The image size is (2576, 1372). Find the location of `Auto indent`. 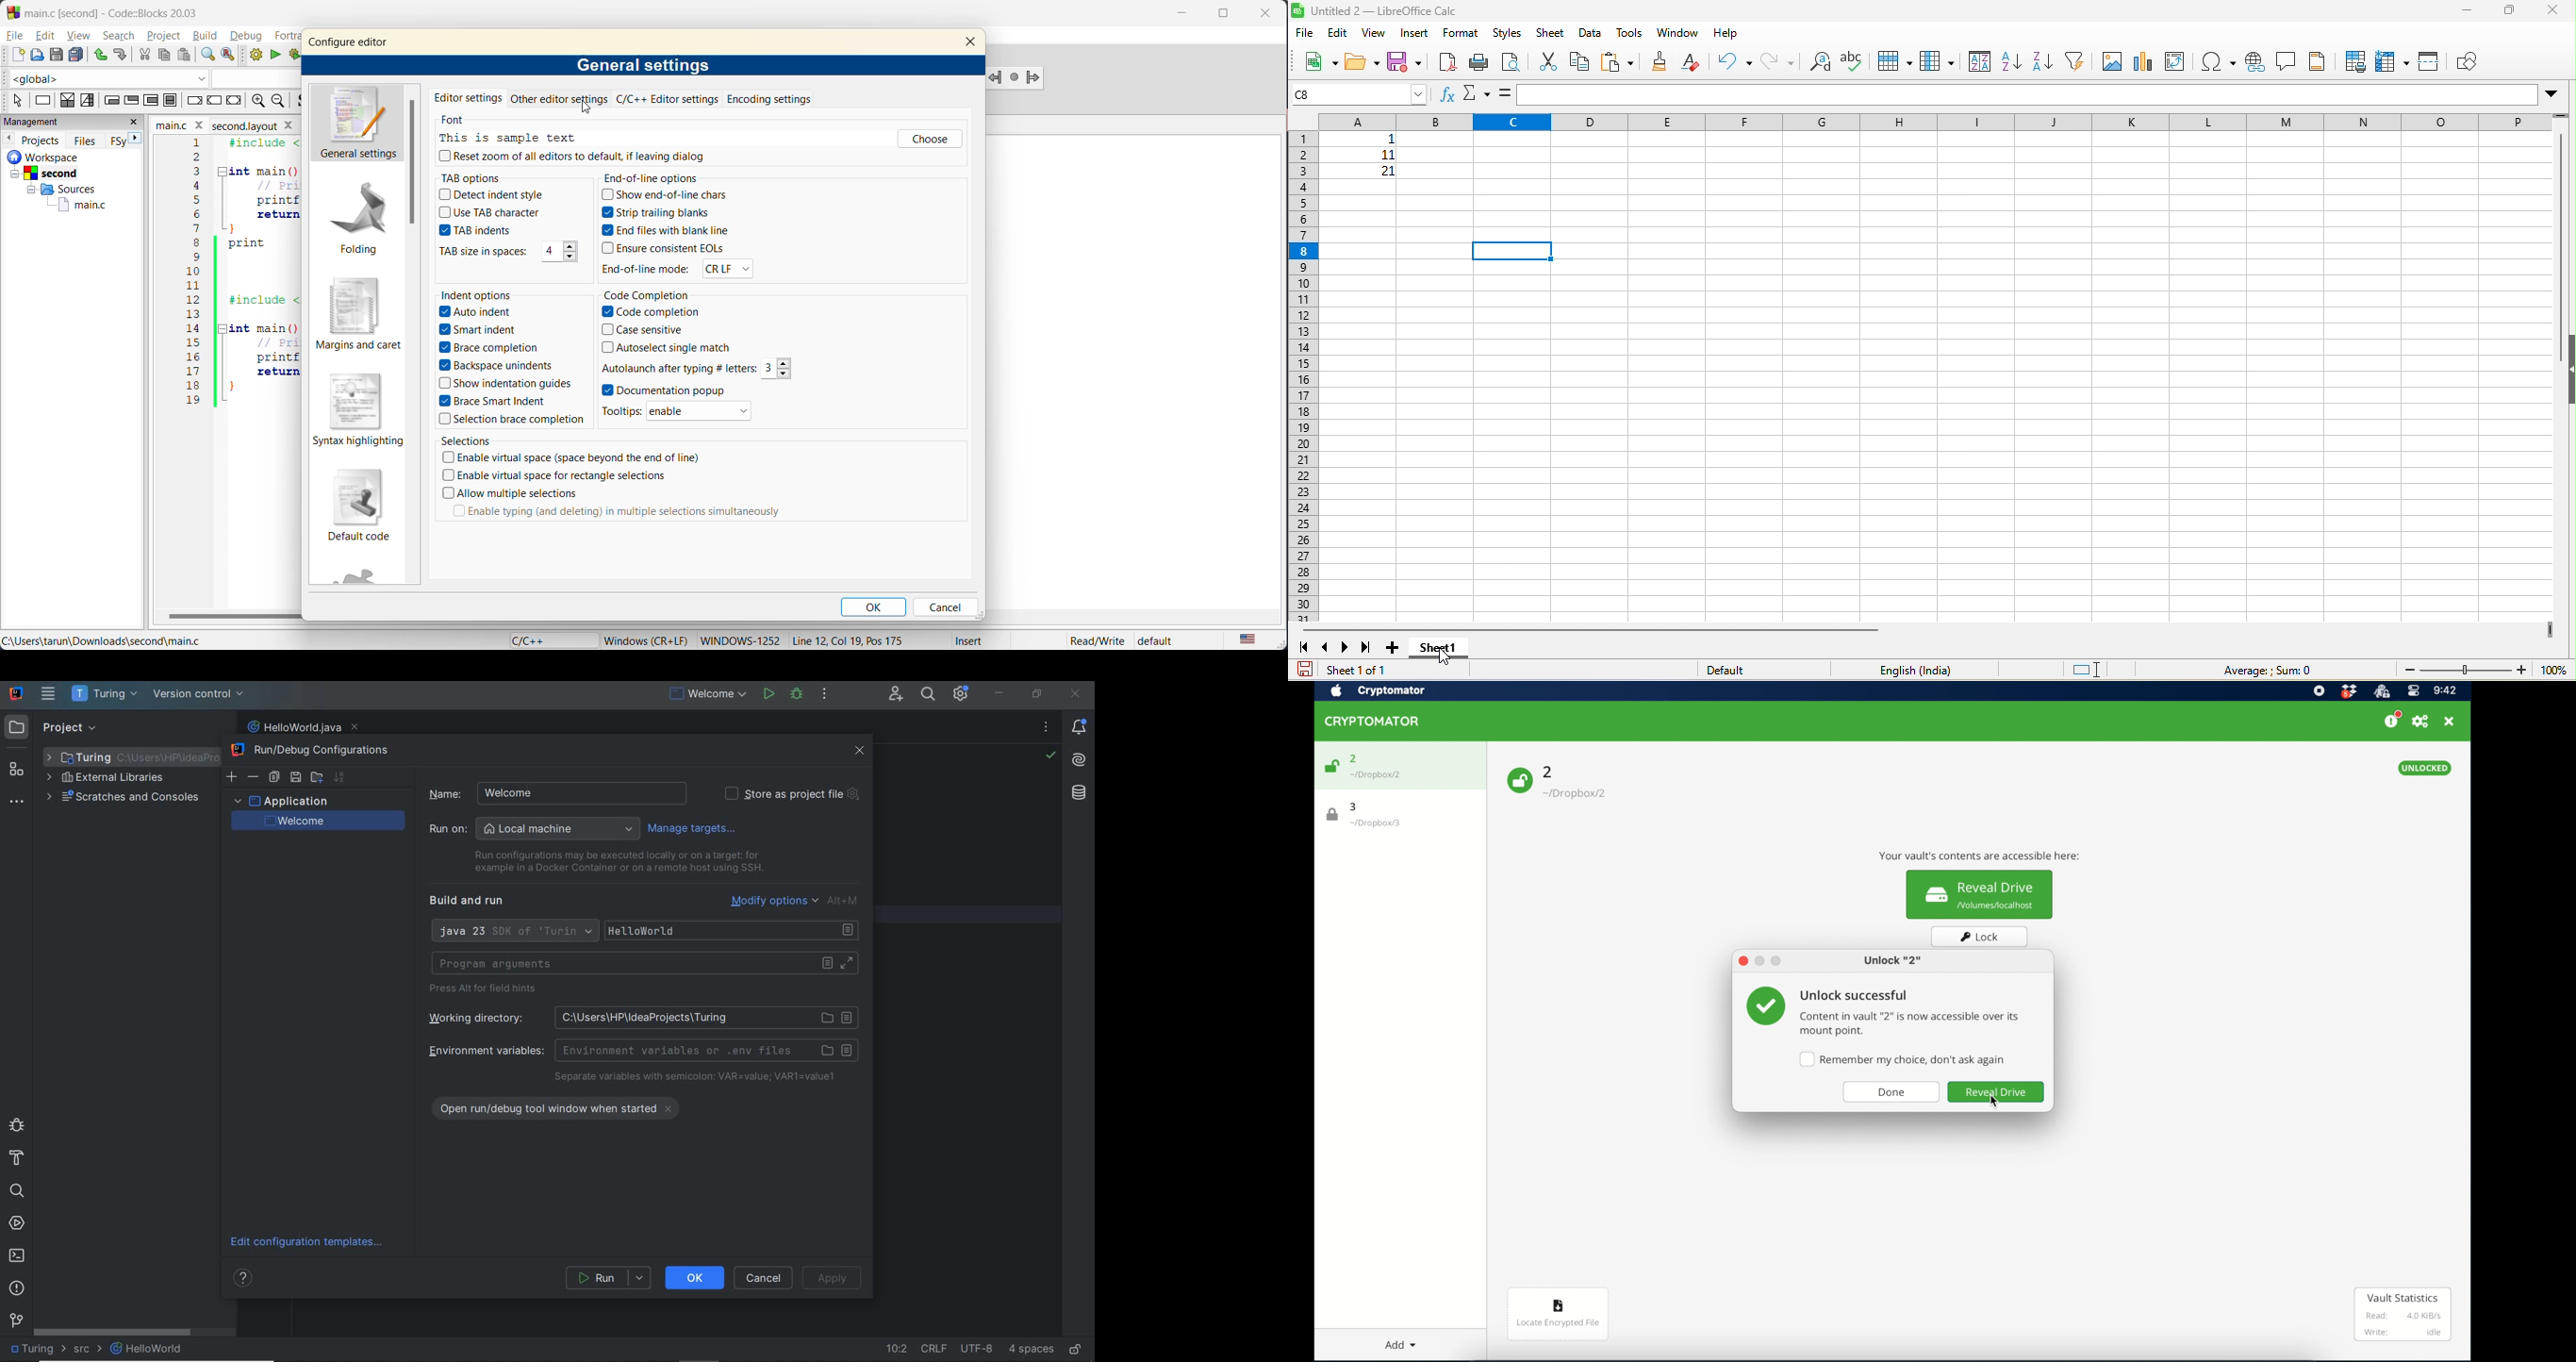

Auto indent is located at coordinates (495, 312).